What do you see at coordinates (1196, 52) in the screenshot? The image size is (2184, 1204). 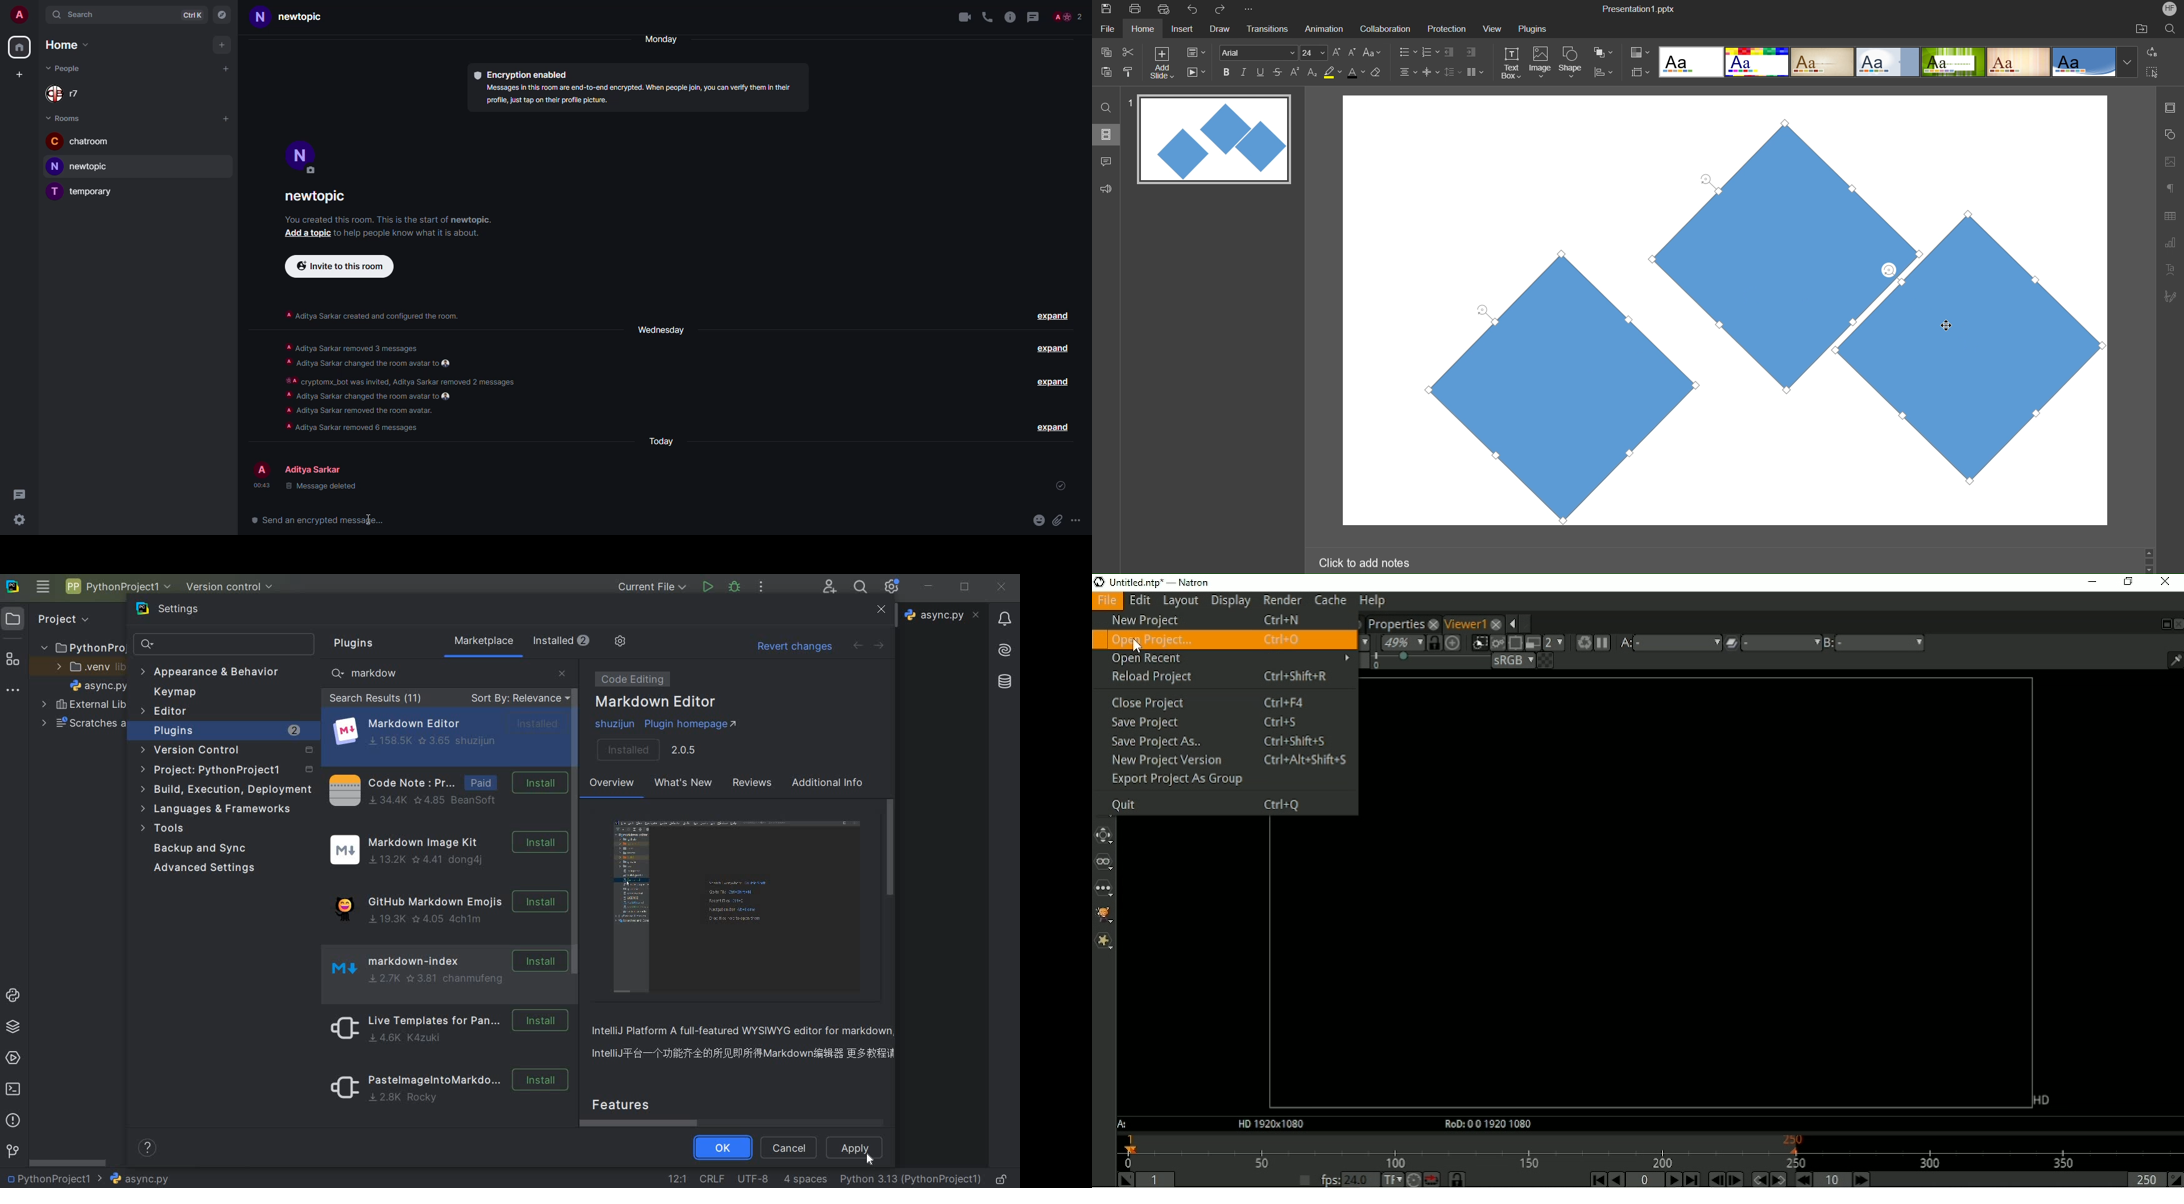 I see `Slide Settings` at bounding box center [1196, 52].